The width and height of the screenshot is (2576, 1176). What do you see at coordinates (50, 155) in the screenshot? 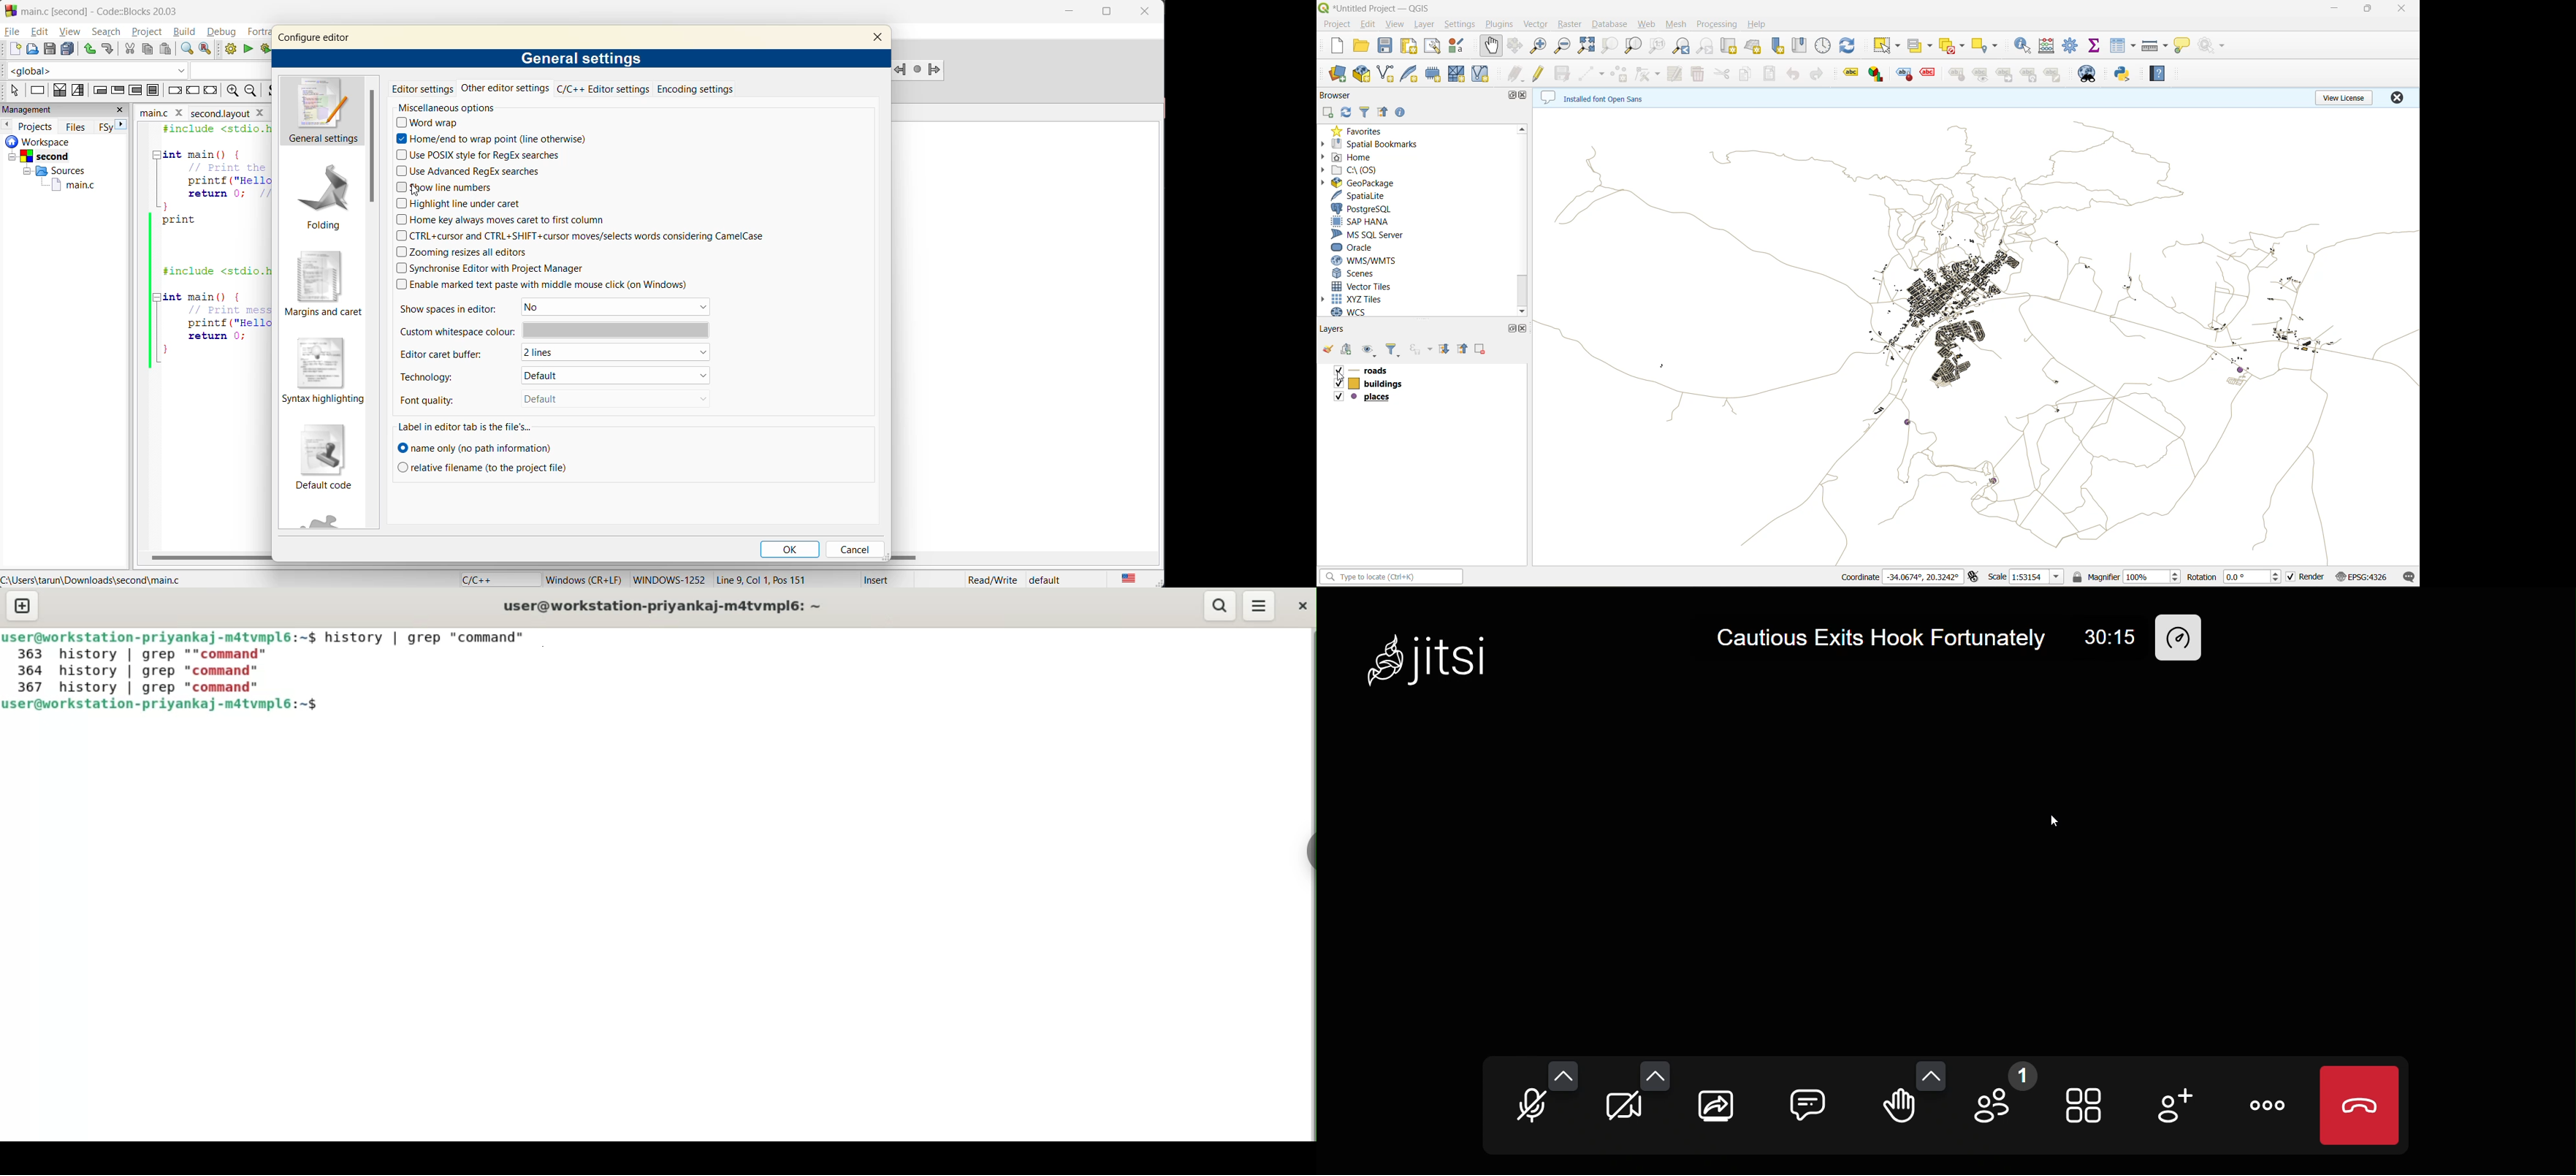
I see `Second` at bounding box center [50, 155].